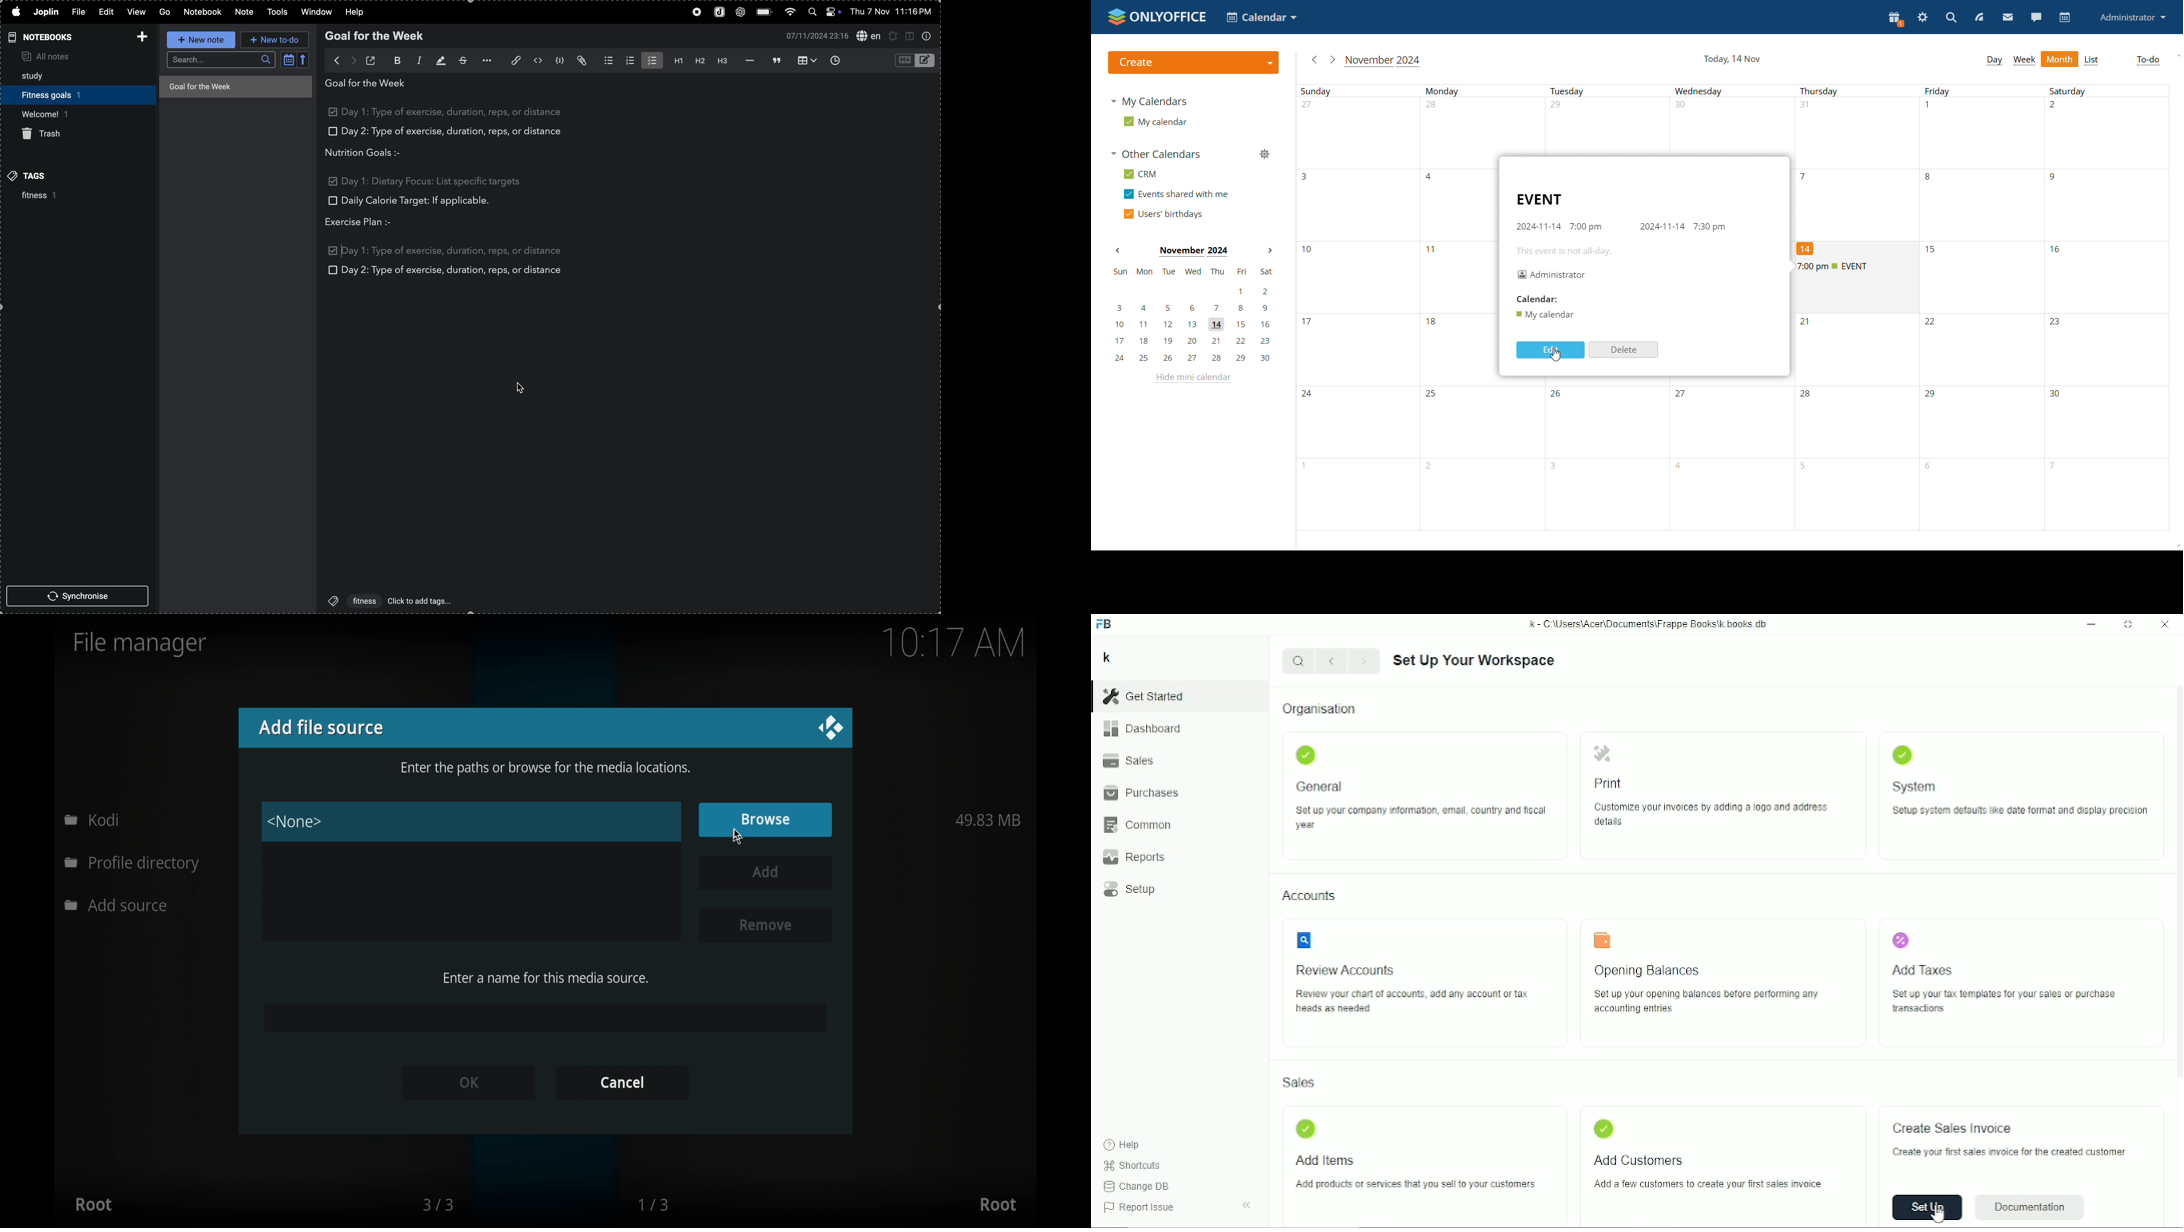  I want to click on Get started, so click(1146, 696).